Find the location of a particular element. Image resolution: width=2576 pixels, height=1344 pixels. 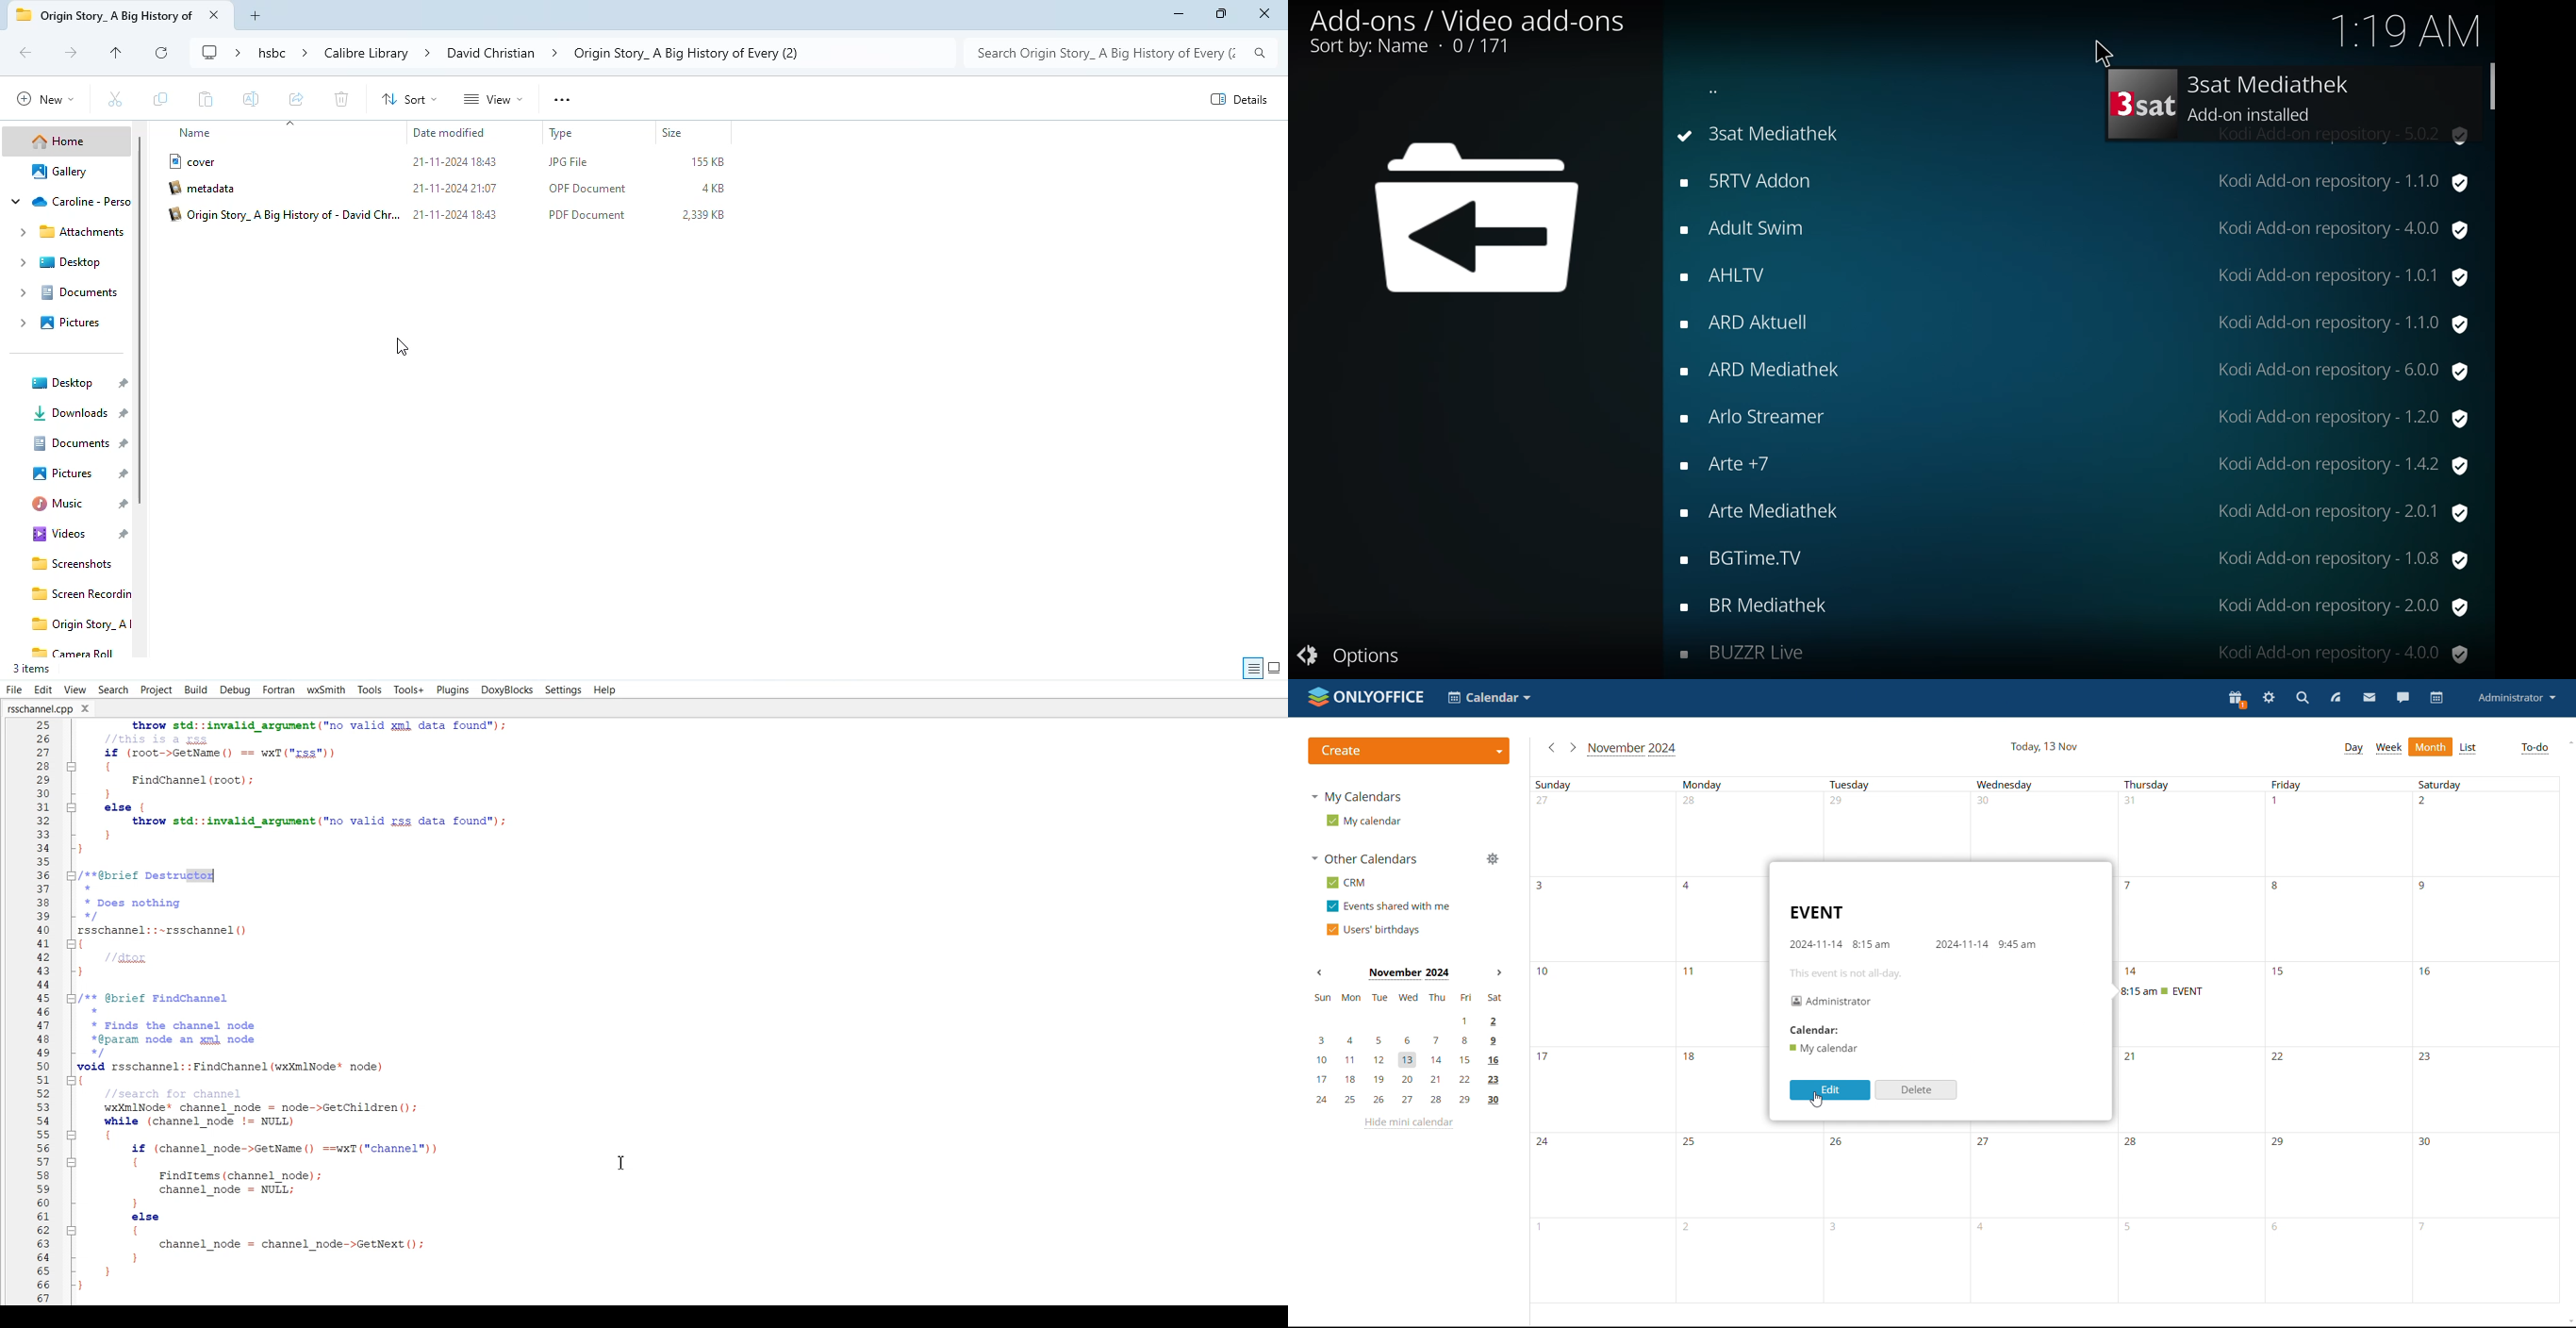

version is located at coordinates (2337, 372).